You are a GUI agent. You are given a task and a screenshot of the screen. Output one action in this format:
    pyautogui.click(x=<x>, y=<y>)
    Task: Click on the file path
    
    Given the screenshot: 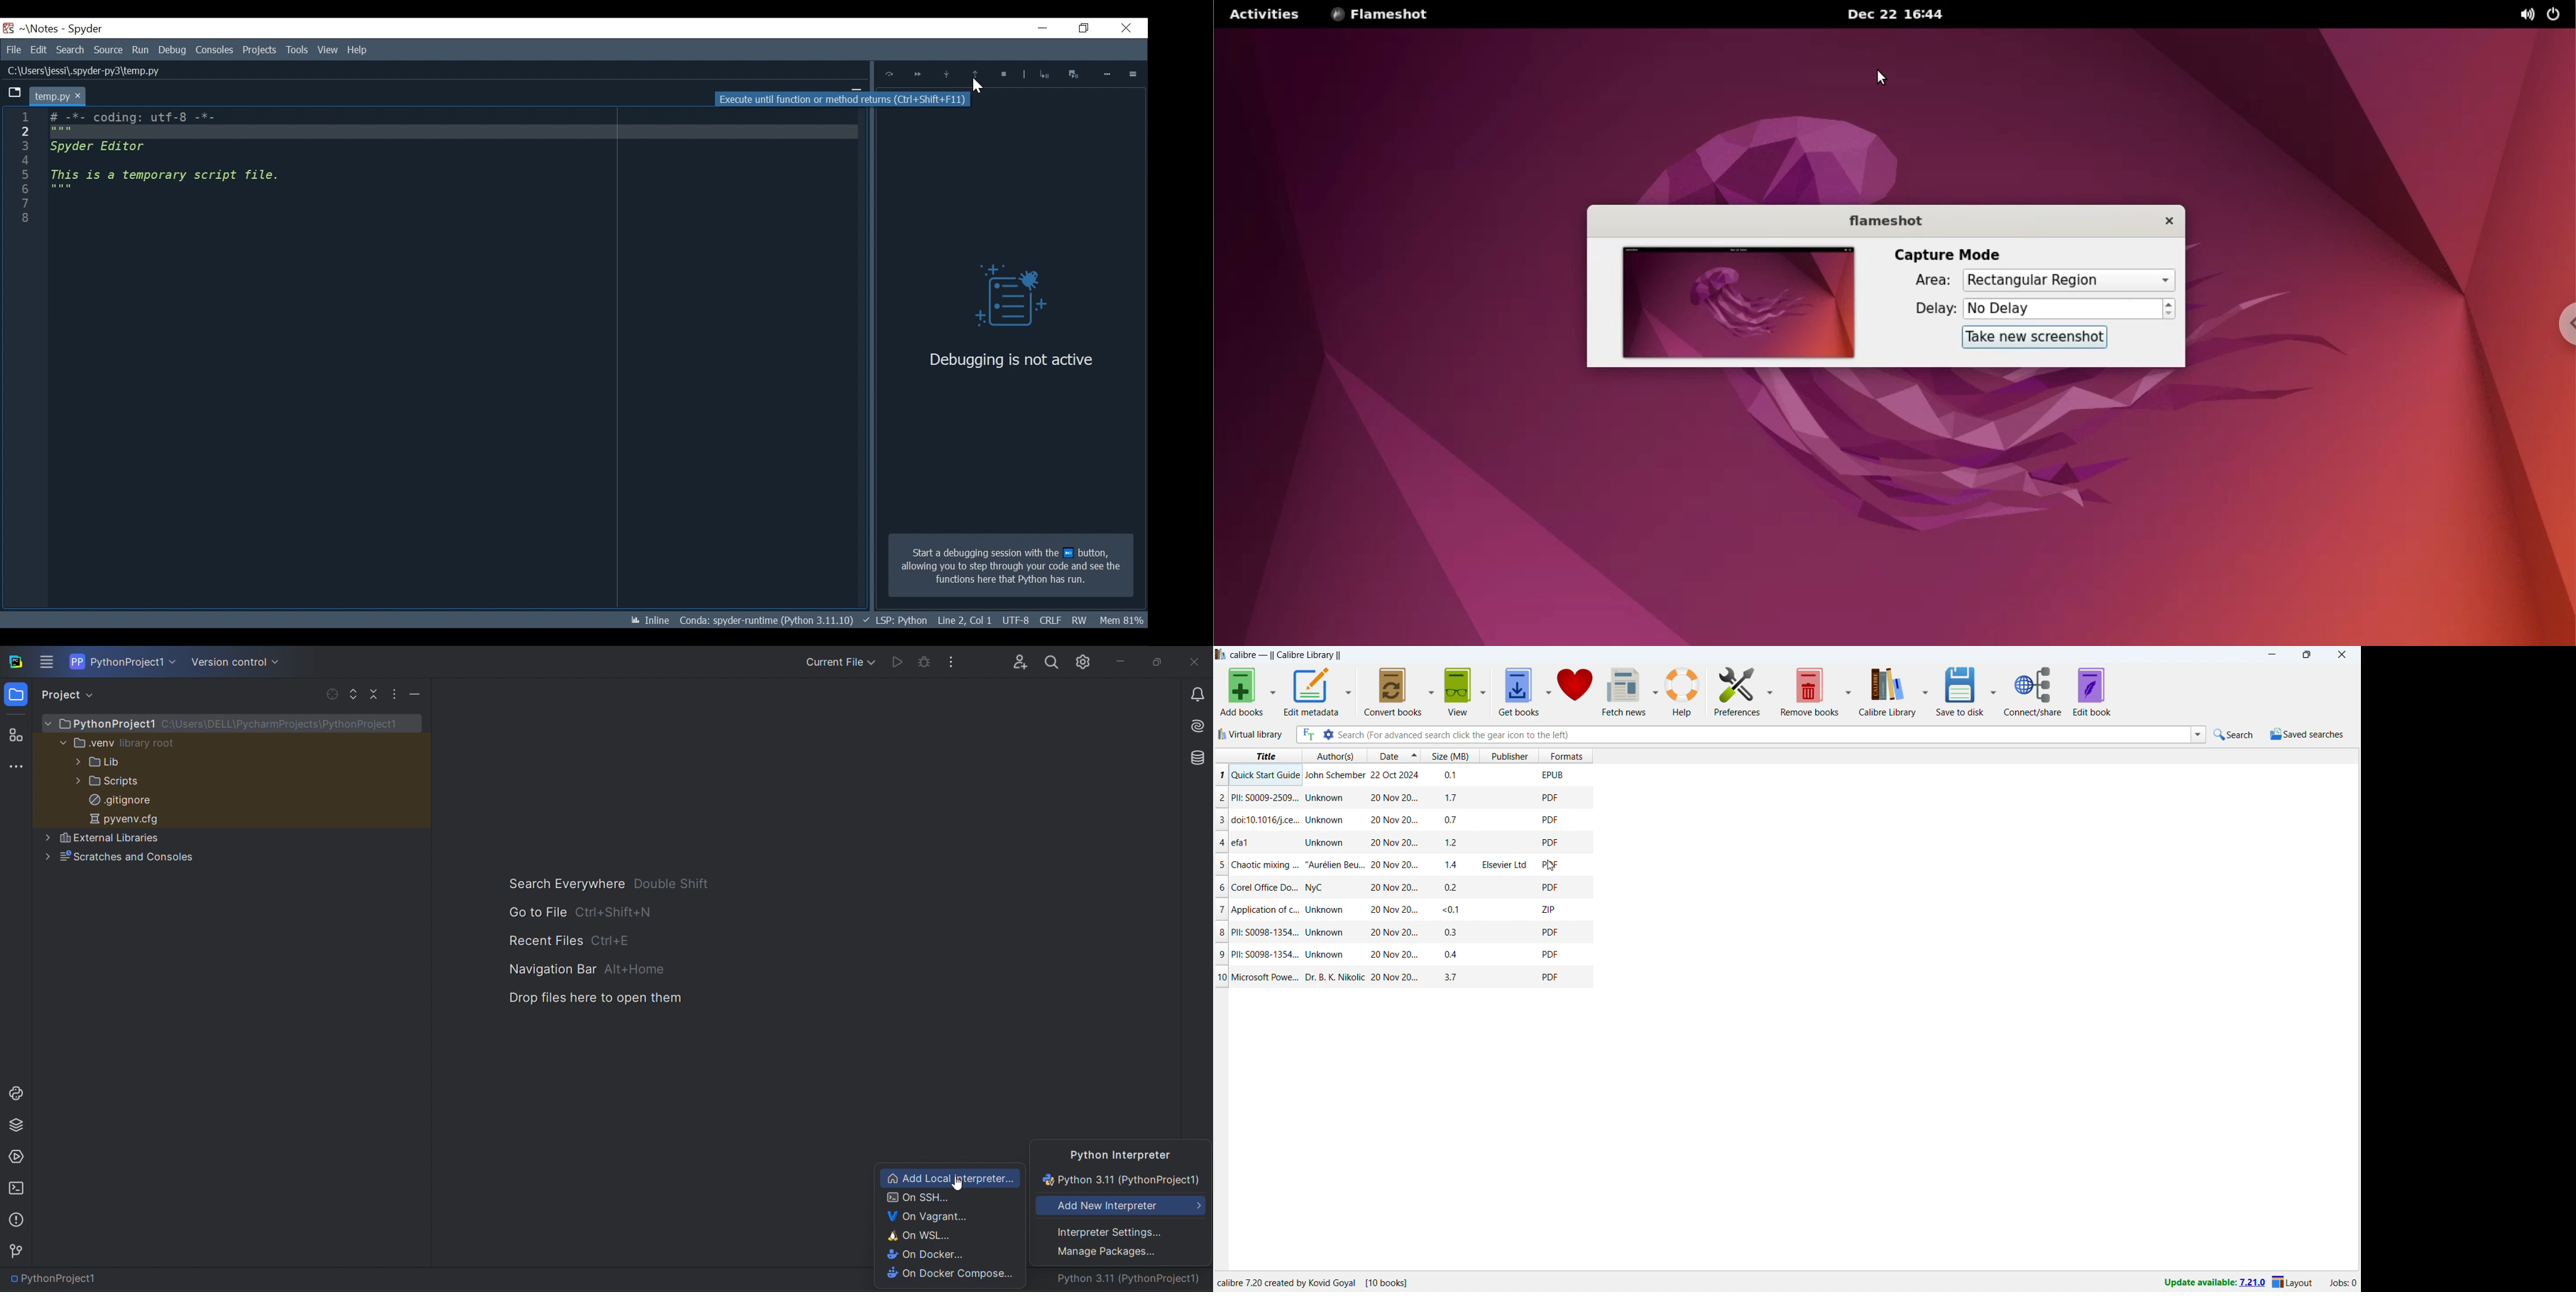 What is the action you would take?
    pyautogui.click(x=58, y=1279)
    